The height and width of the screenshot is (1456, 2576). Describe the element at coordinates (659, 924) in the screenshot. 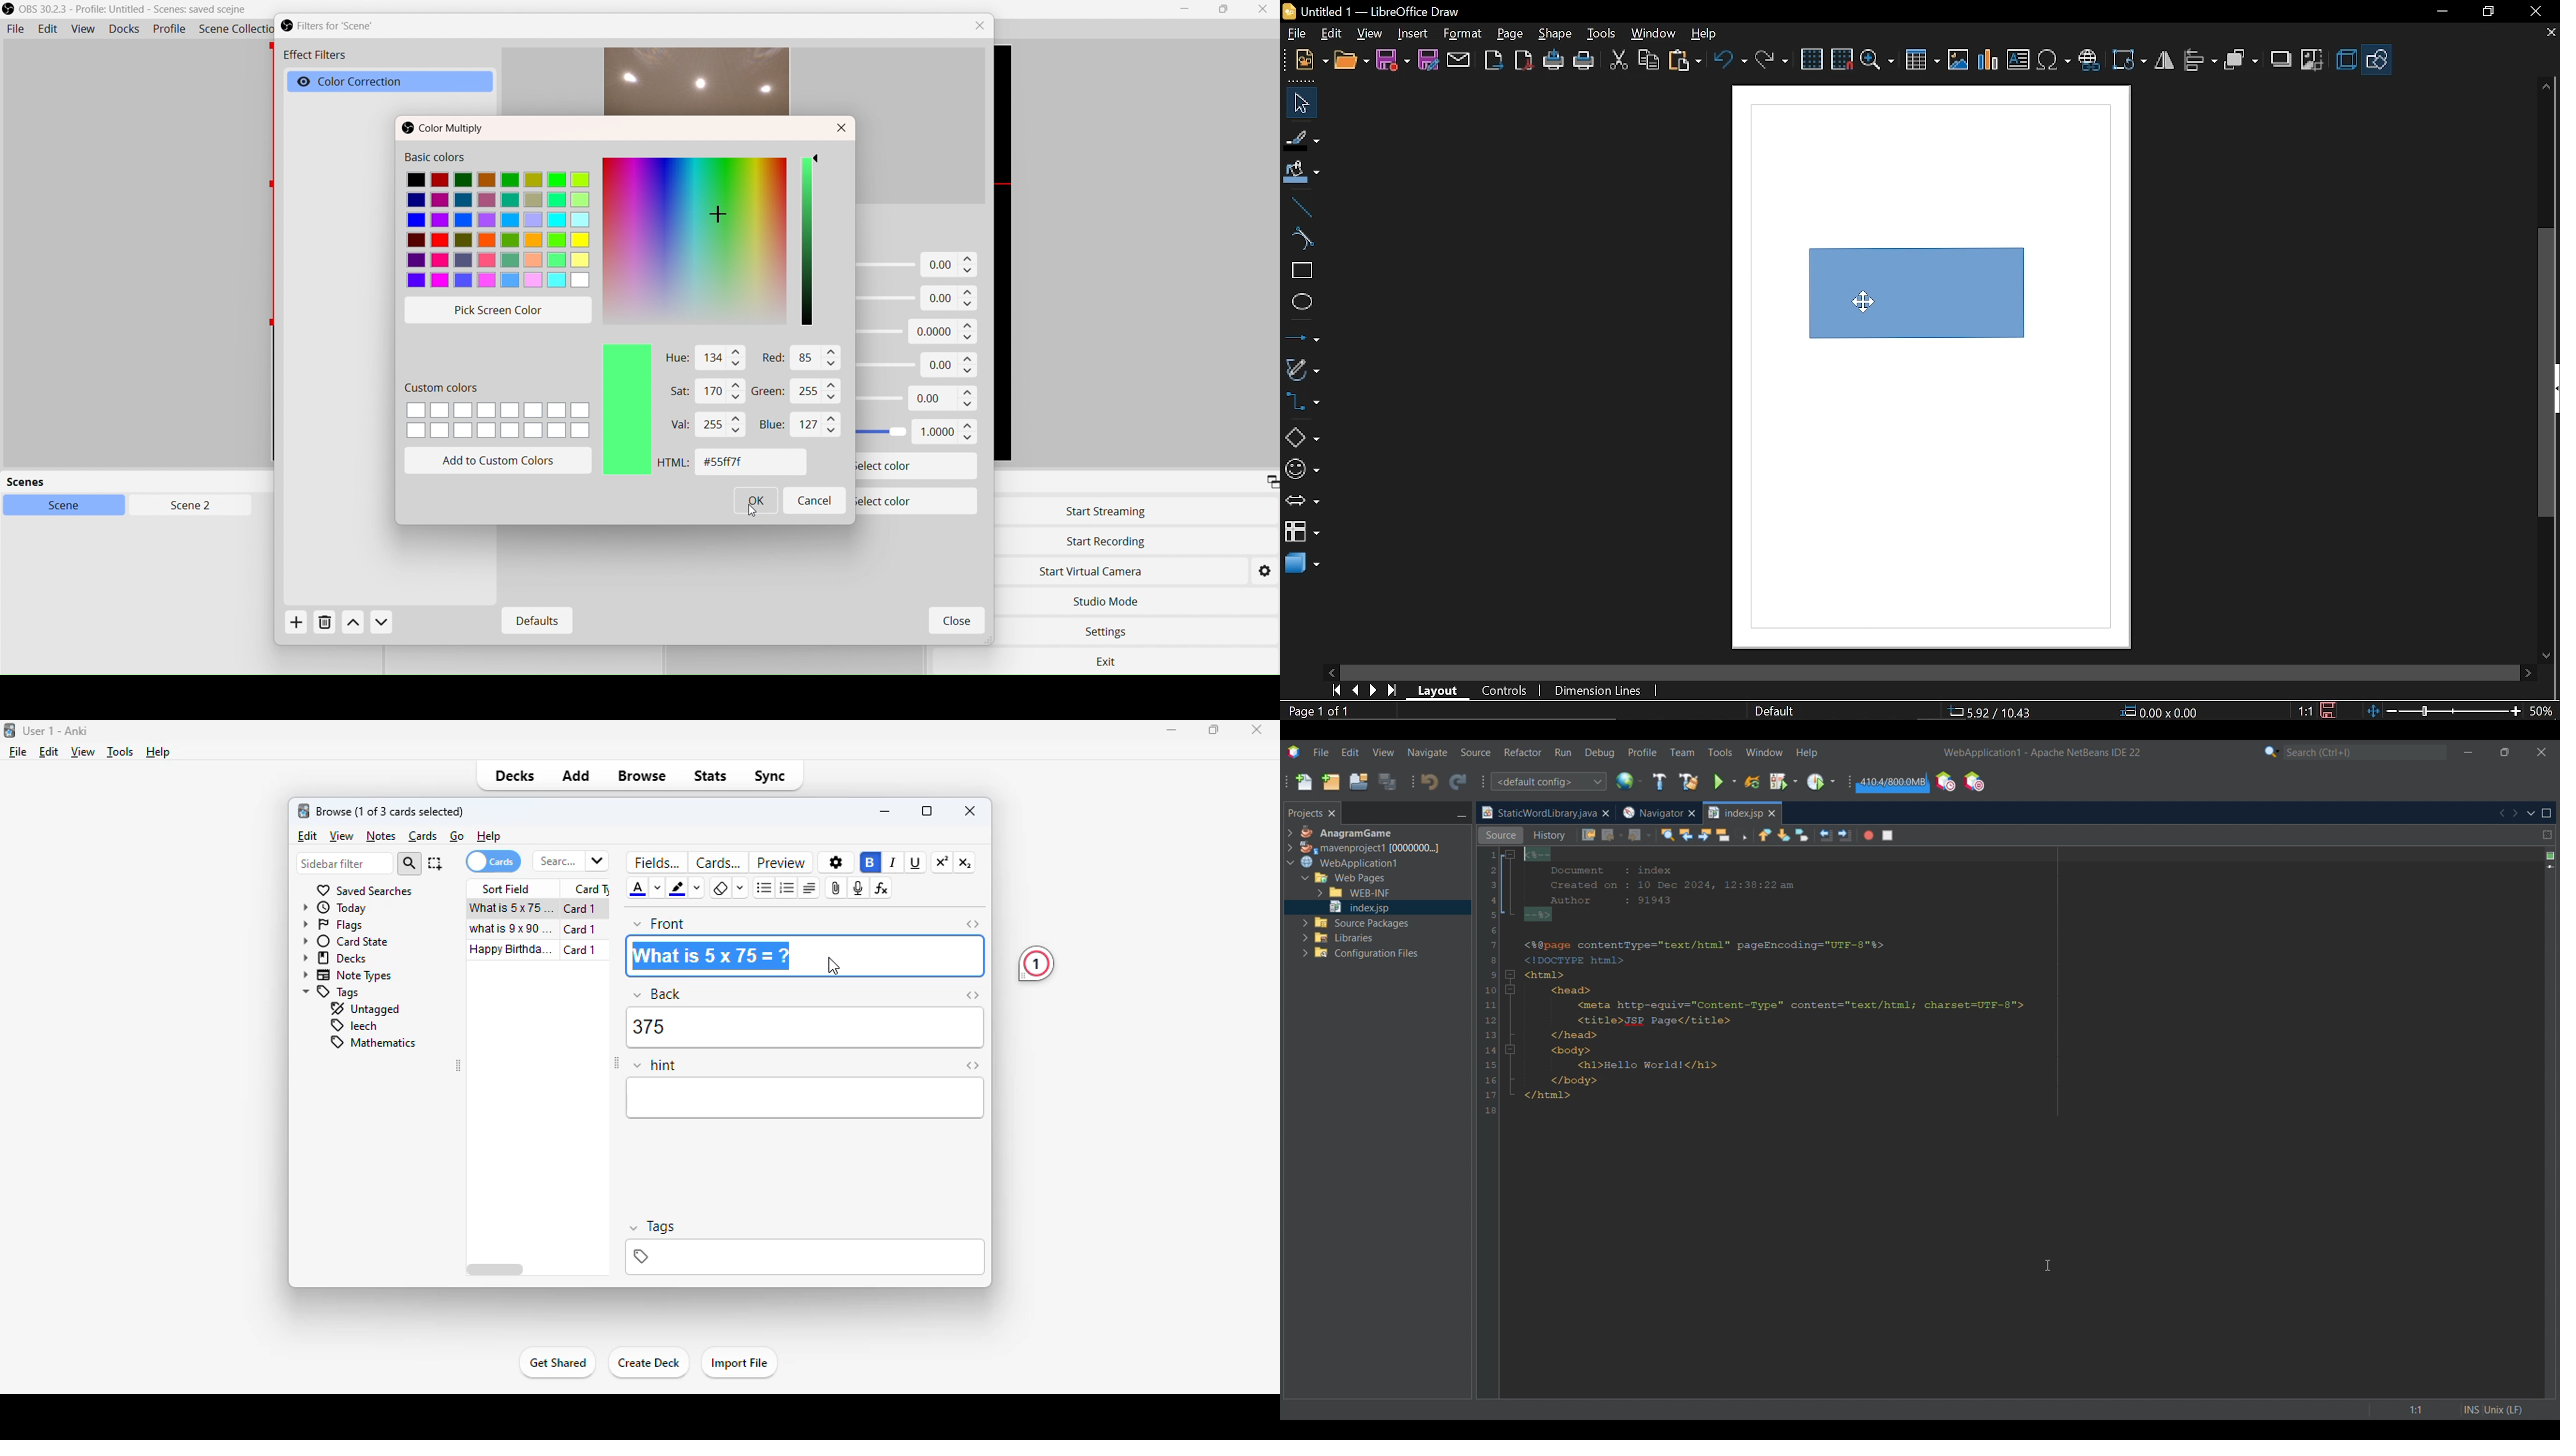

I see `front` at that location.